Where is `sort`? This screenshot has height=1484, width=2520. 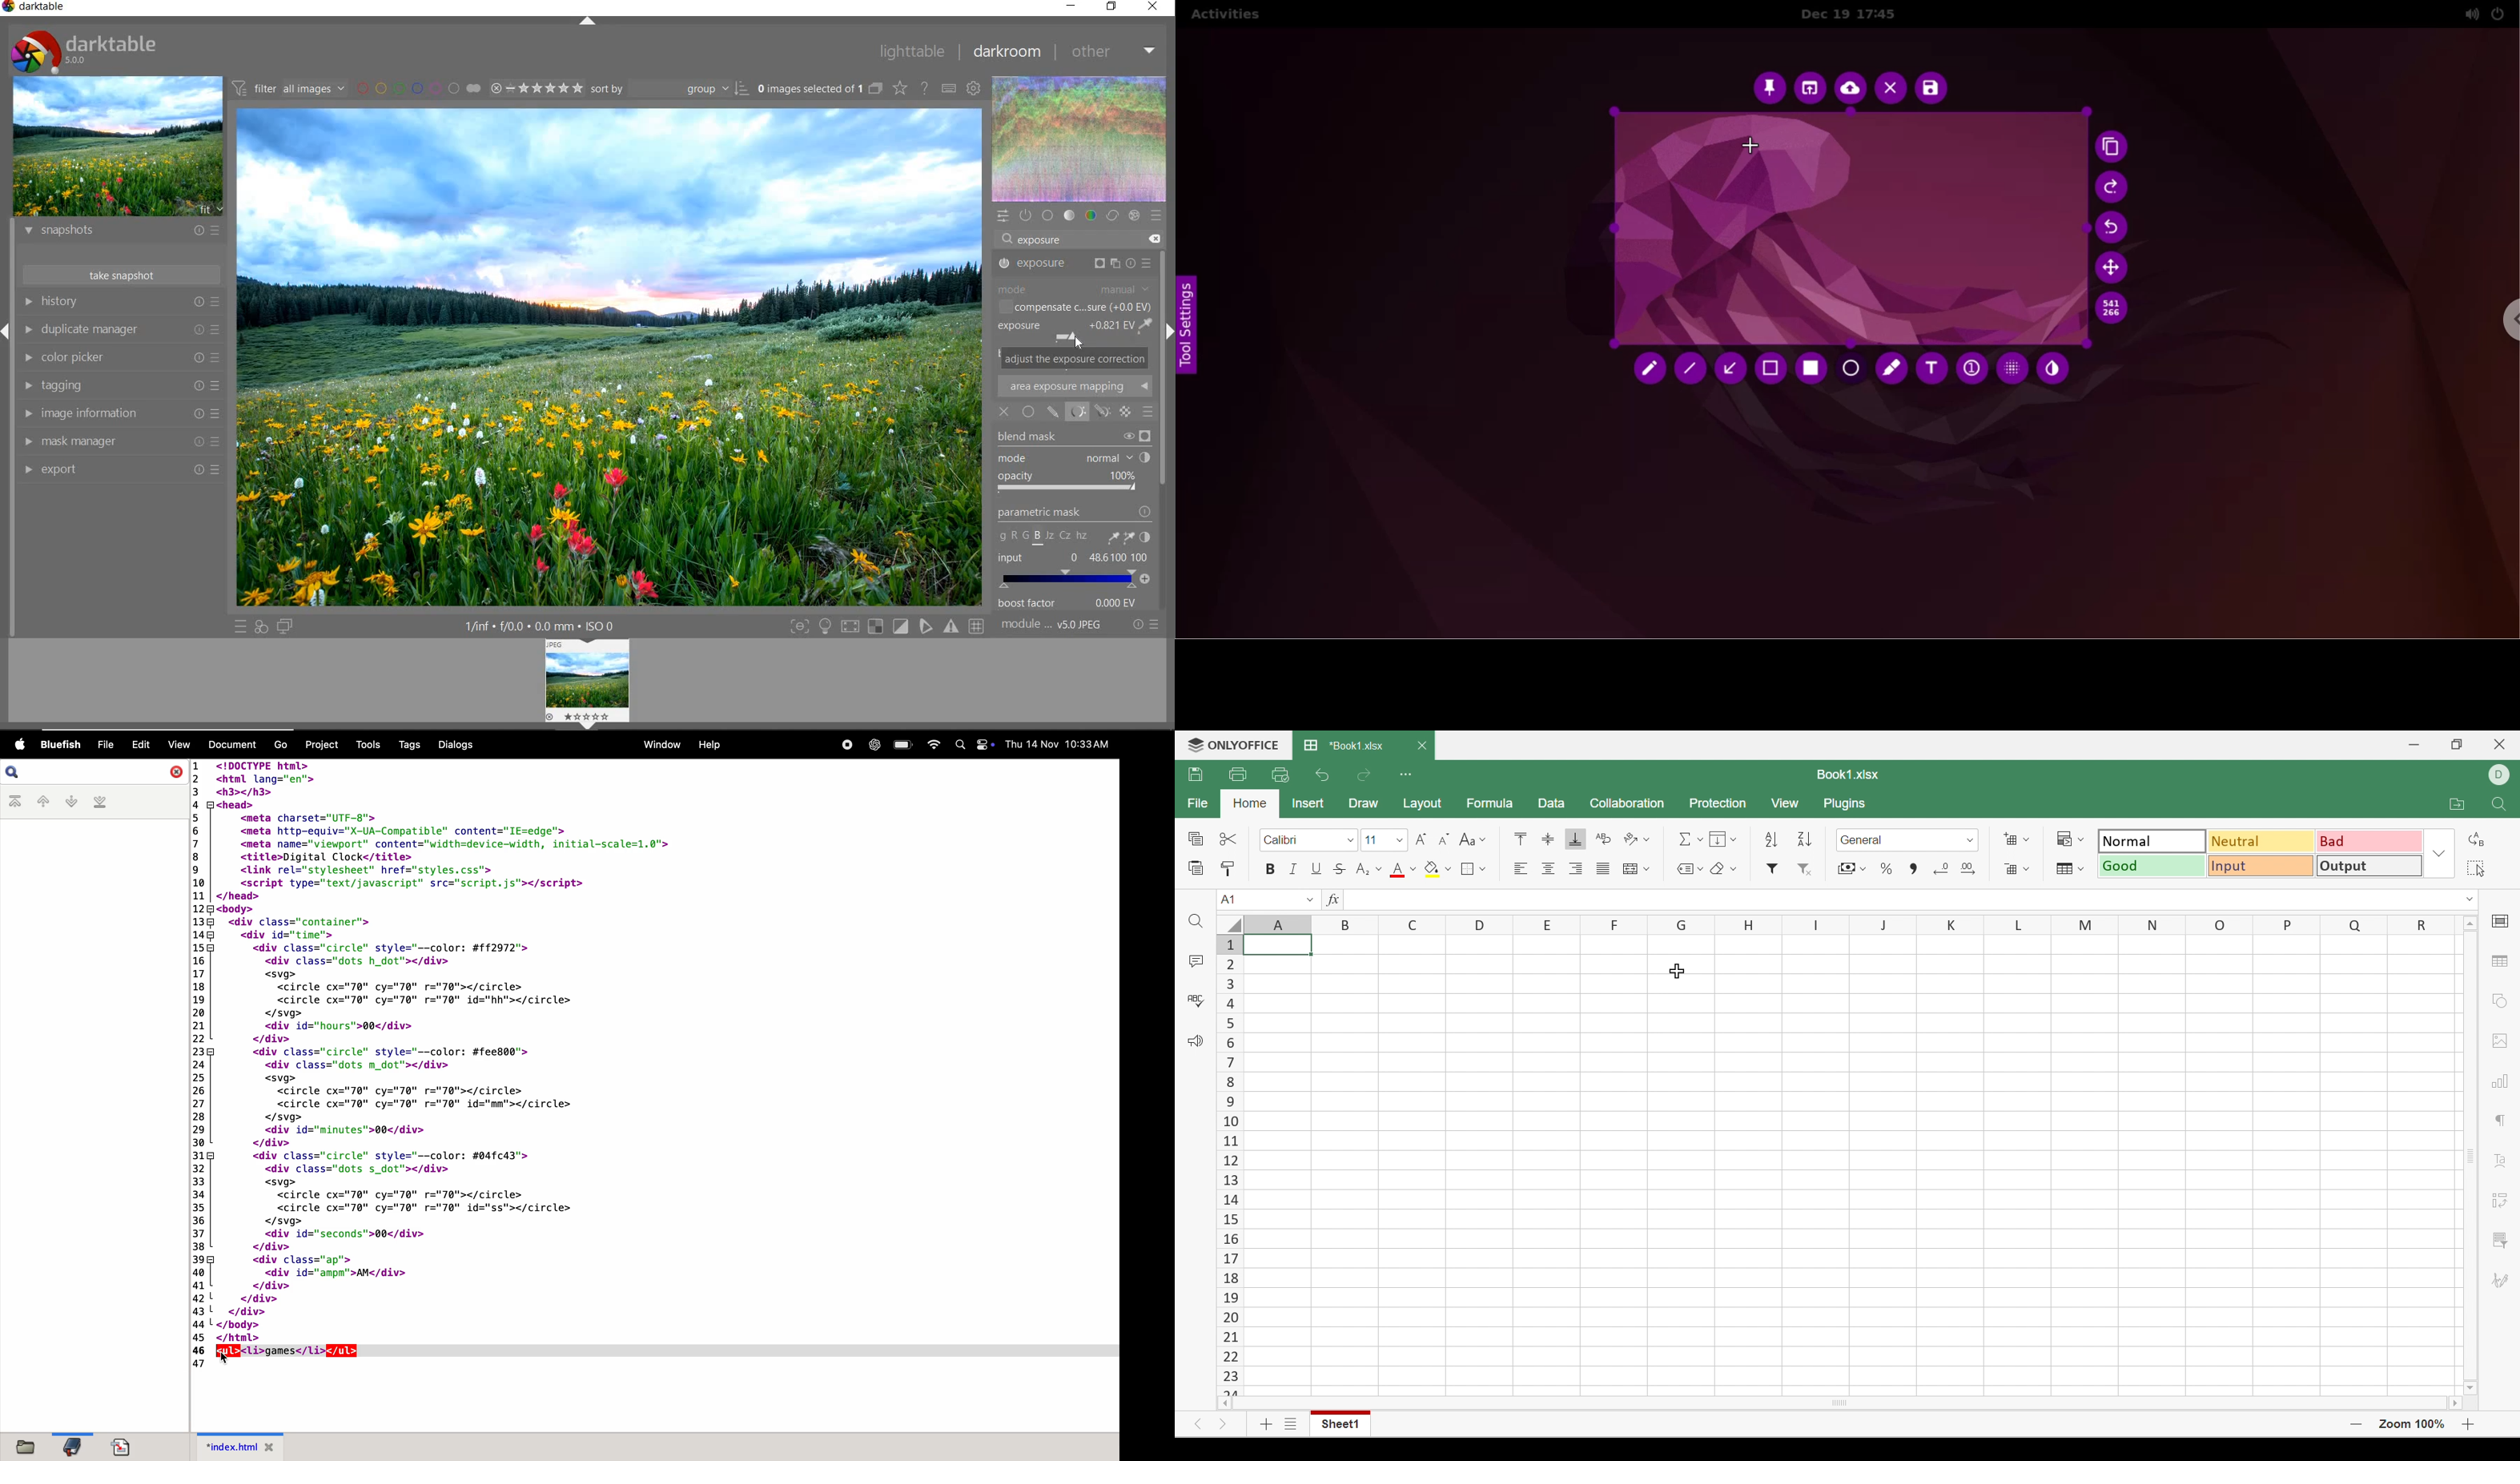
sort is located at coordinates (670, 89).